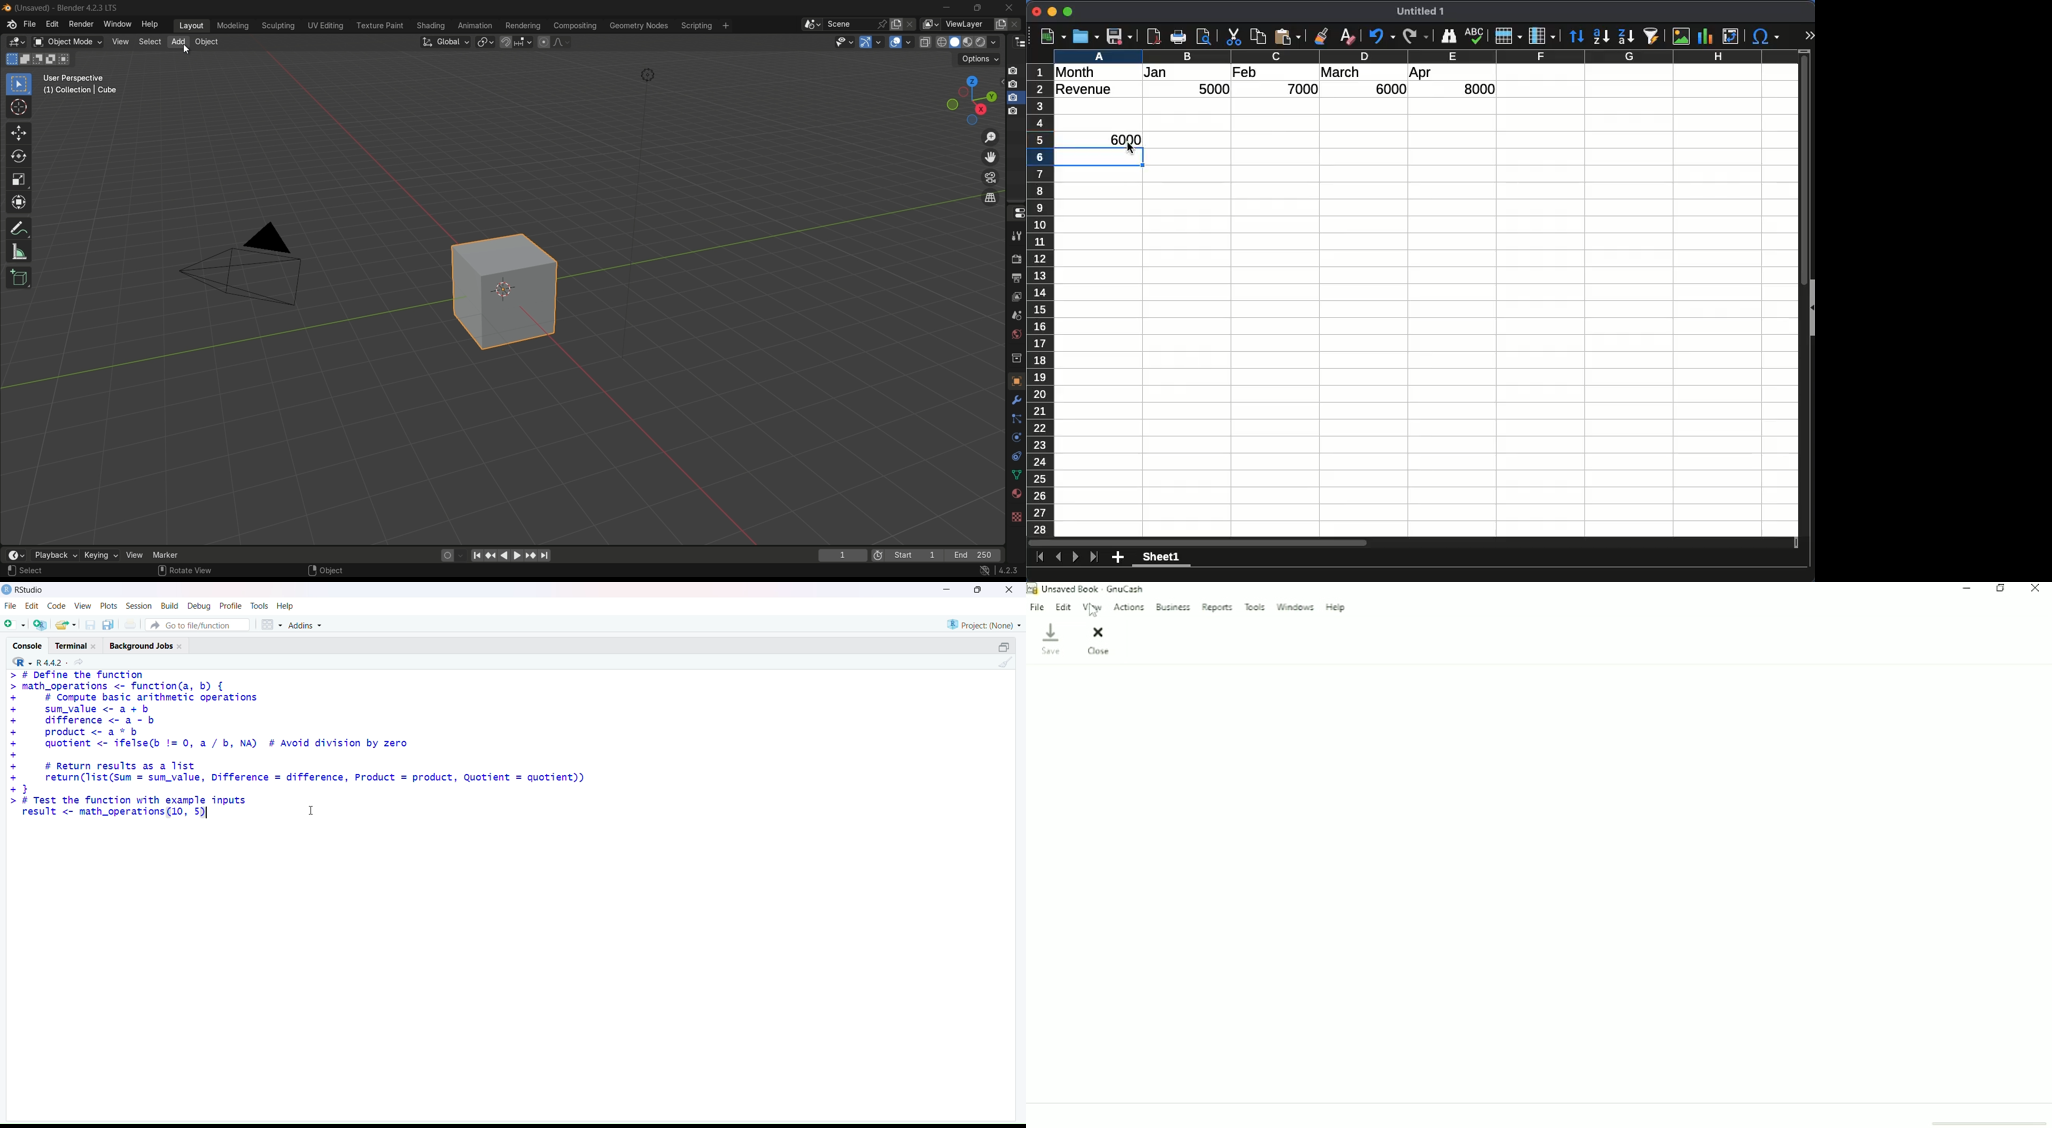  Describe the element at coordinates (287, 606) in the screenshot. I see `Help` at that location.